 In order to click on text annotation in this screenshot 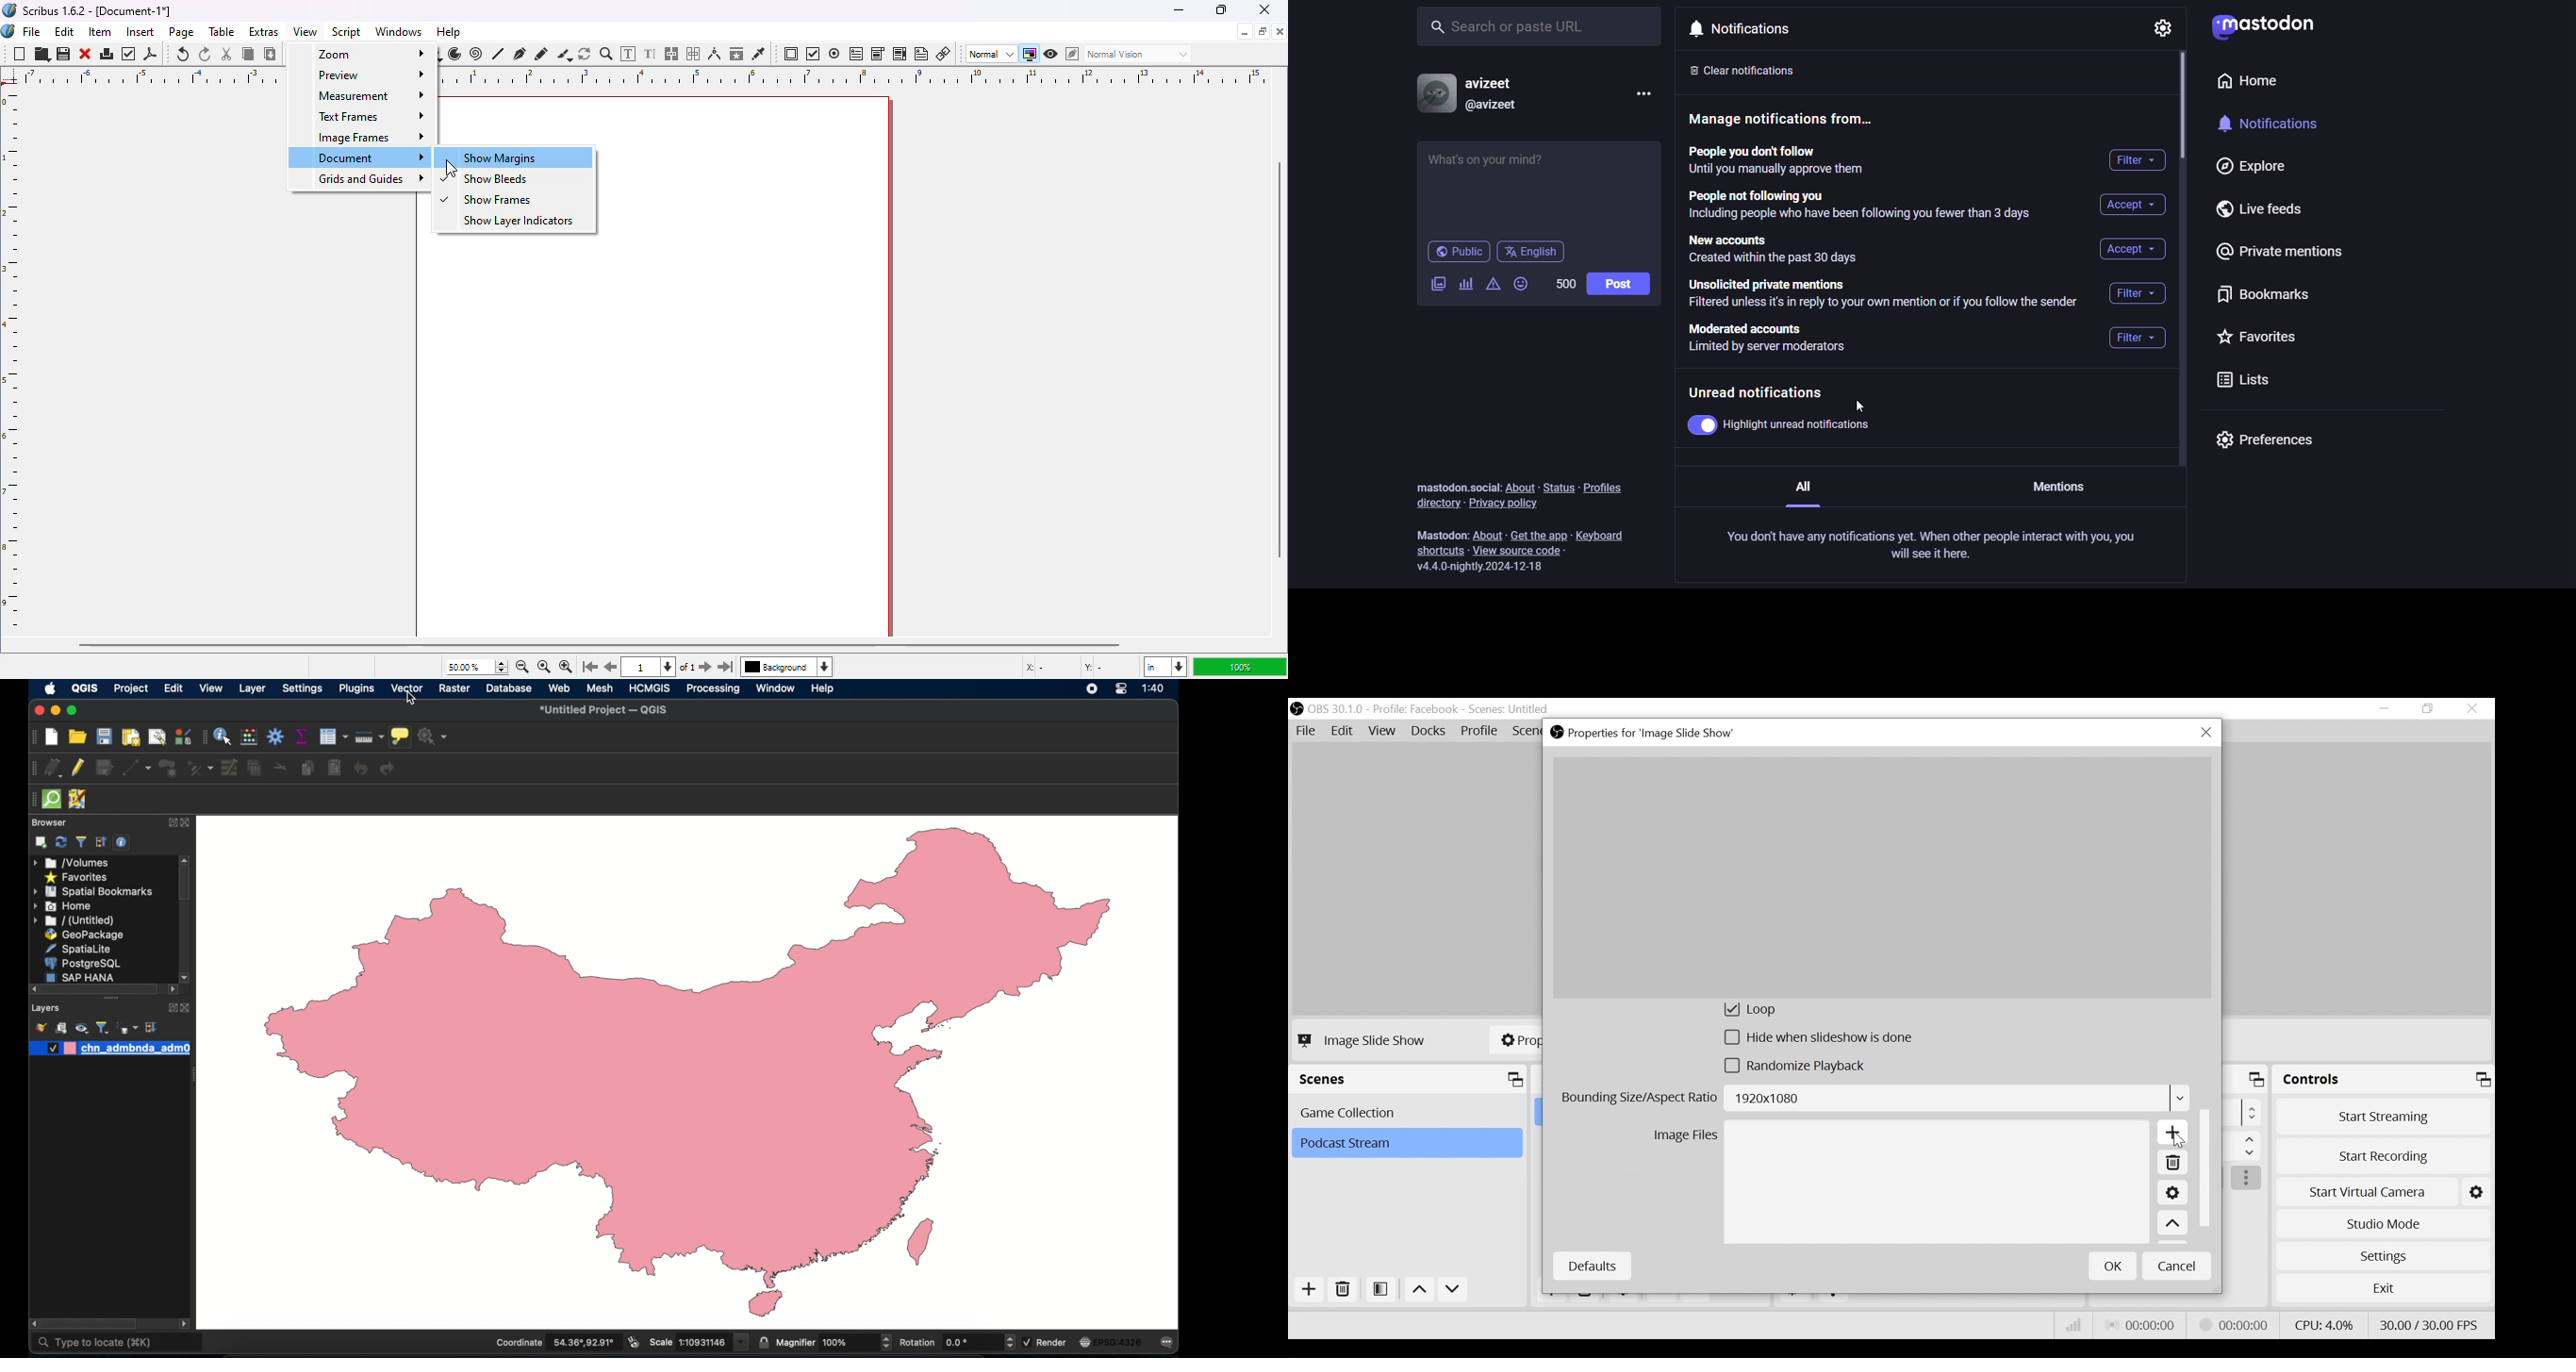, I will do `click(922, 54)`.